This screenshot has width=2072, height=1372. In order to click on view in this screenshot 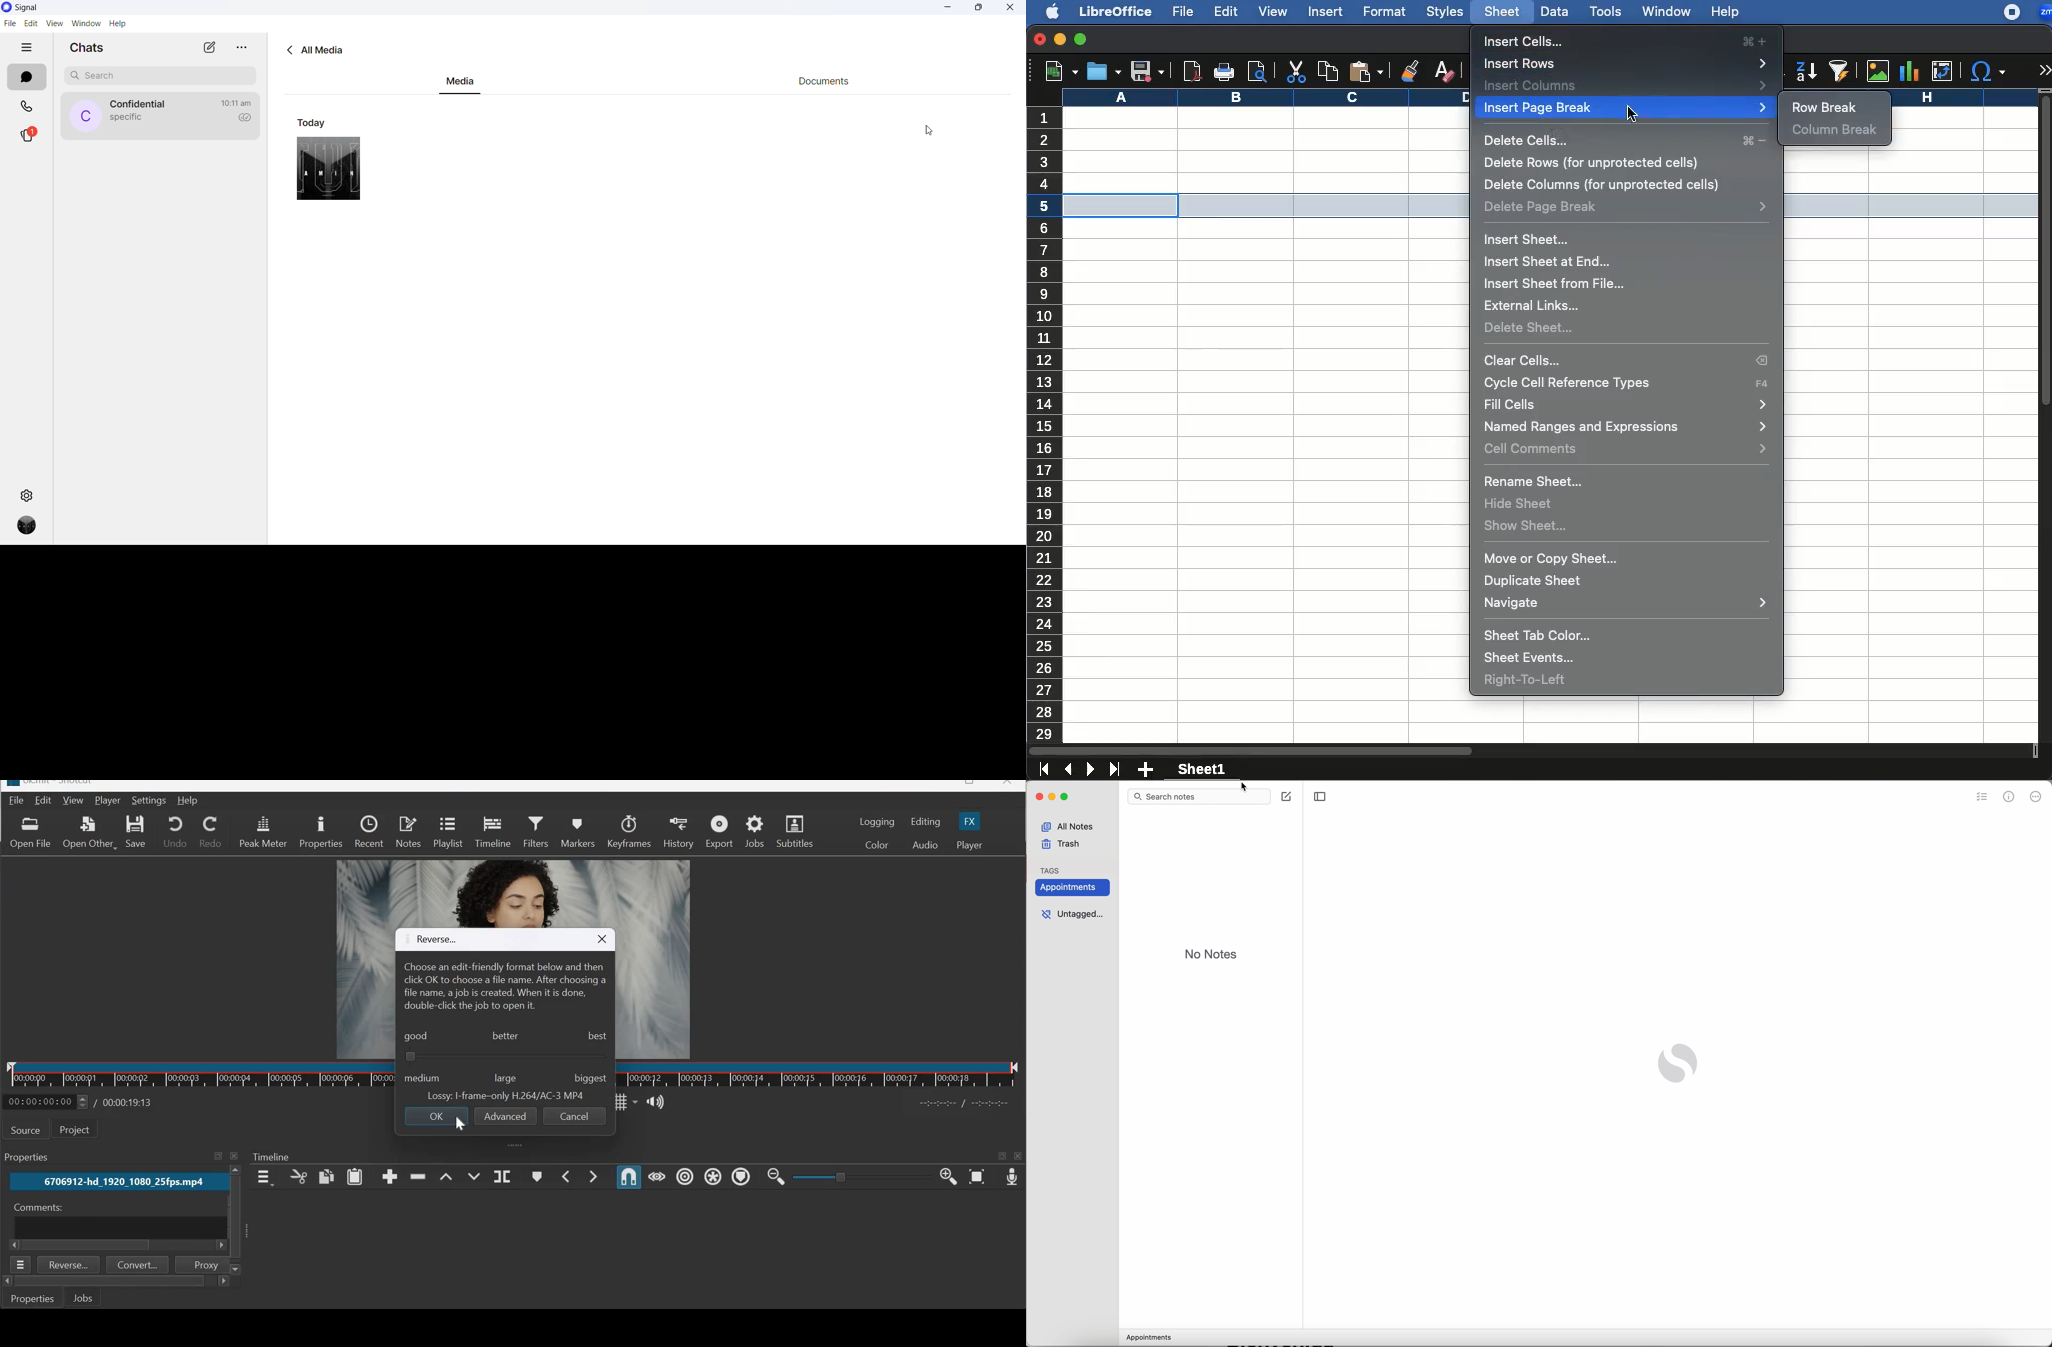, I will do `click(1272, 12)`.